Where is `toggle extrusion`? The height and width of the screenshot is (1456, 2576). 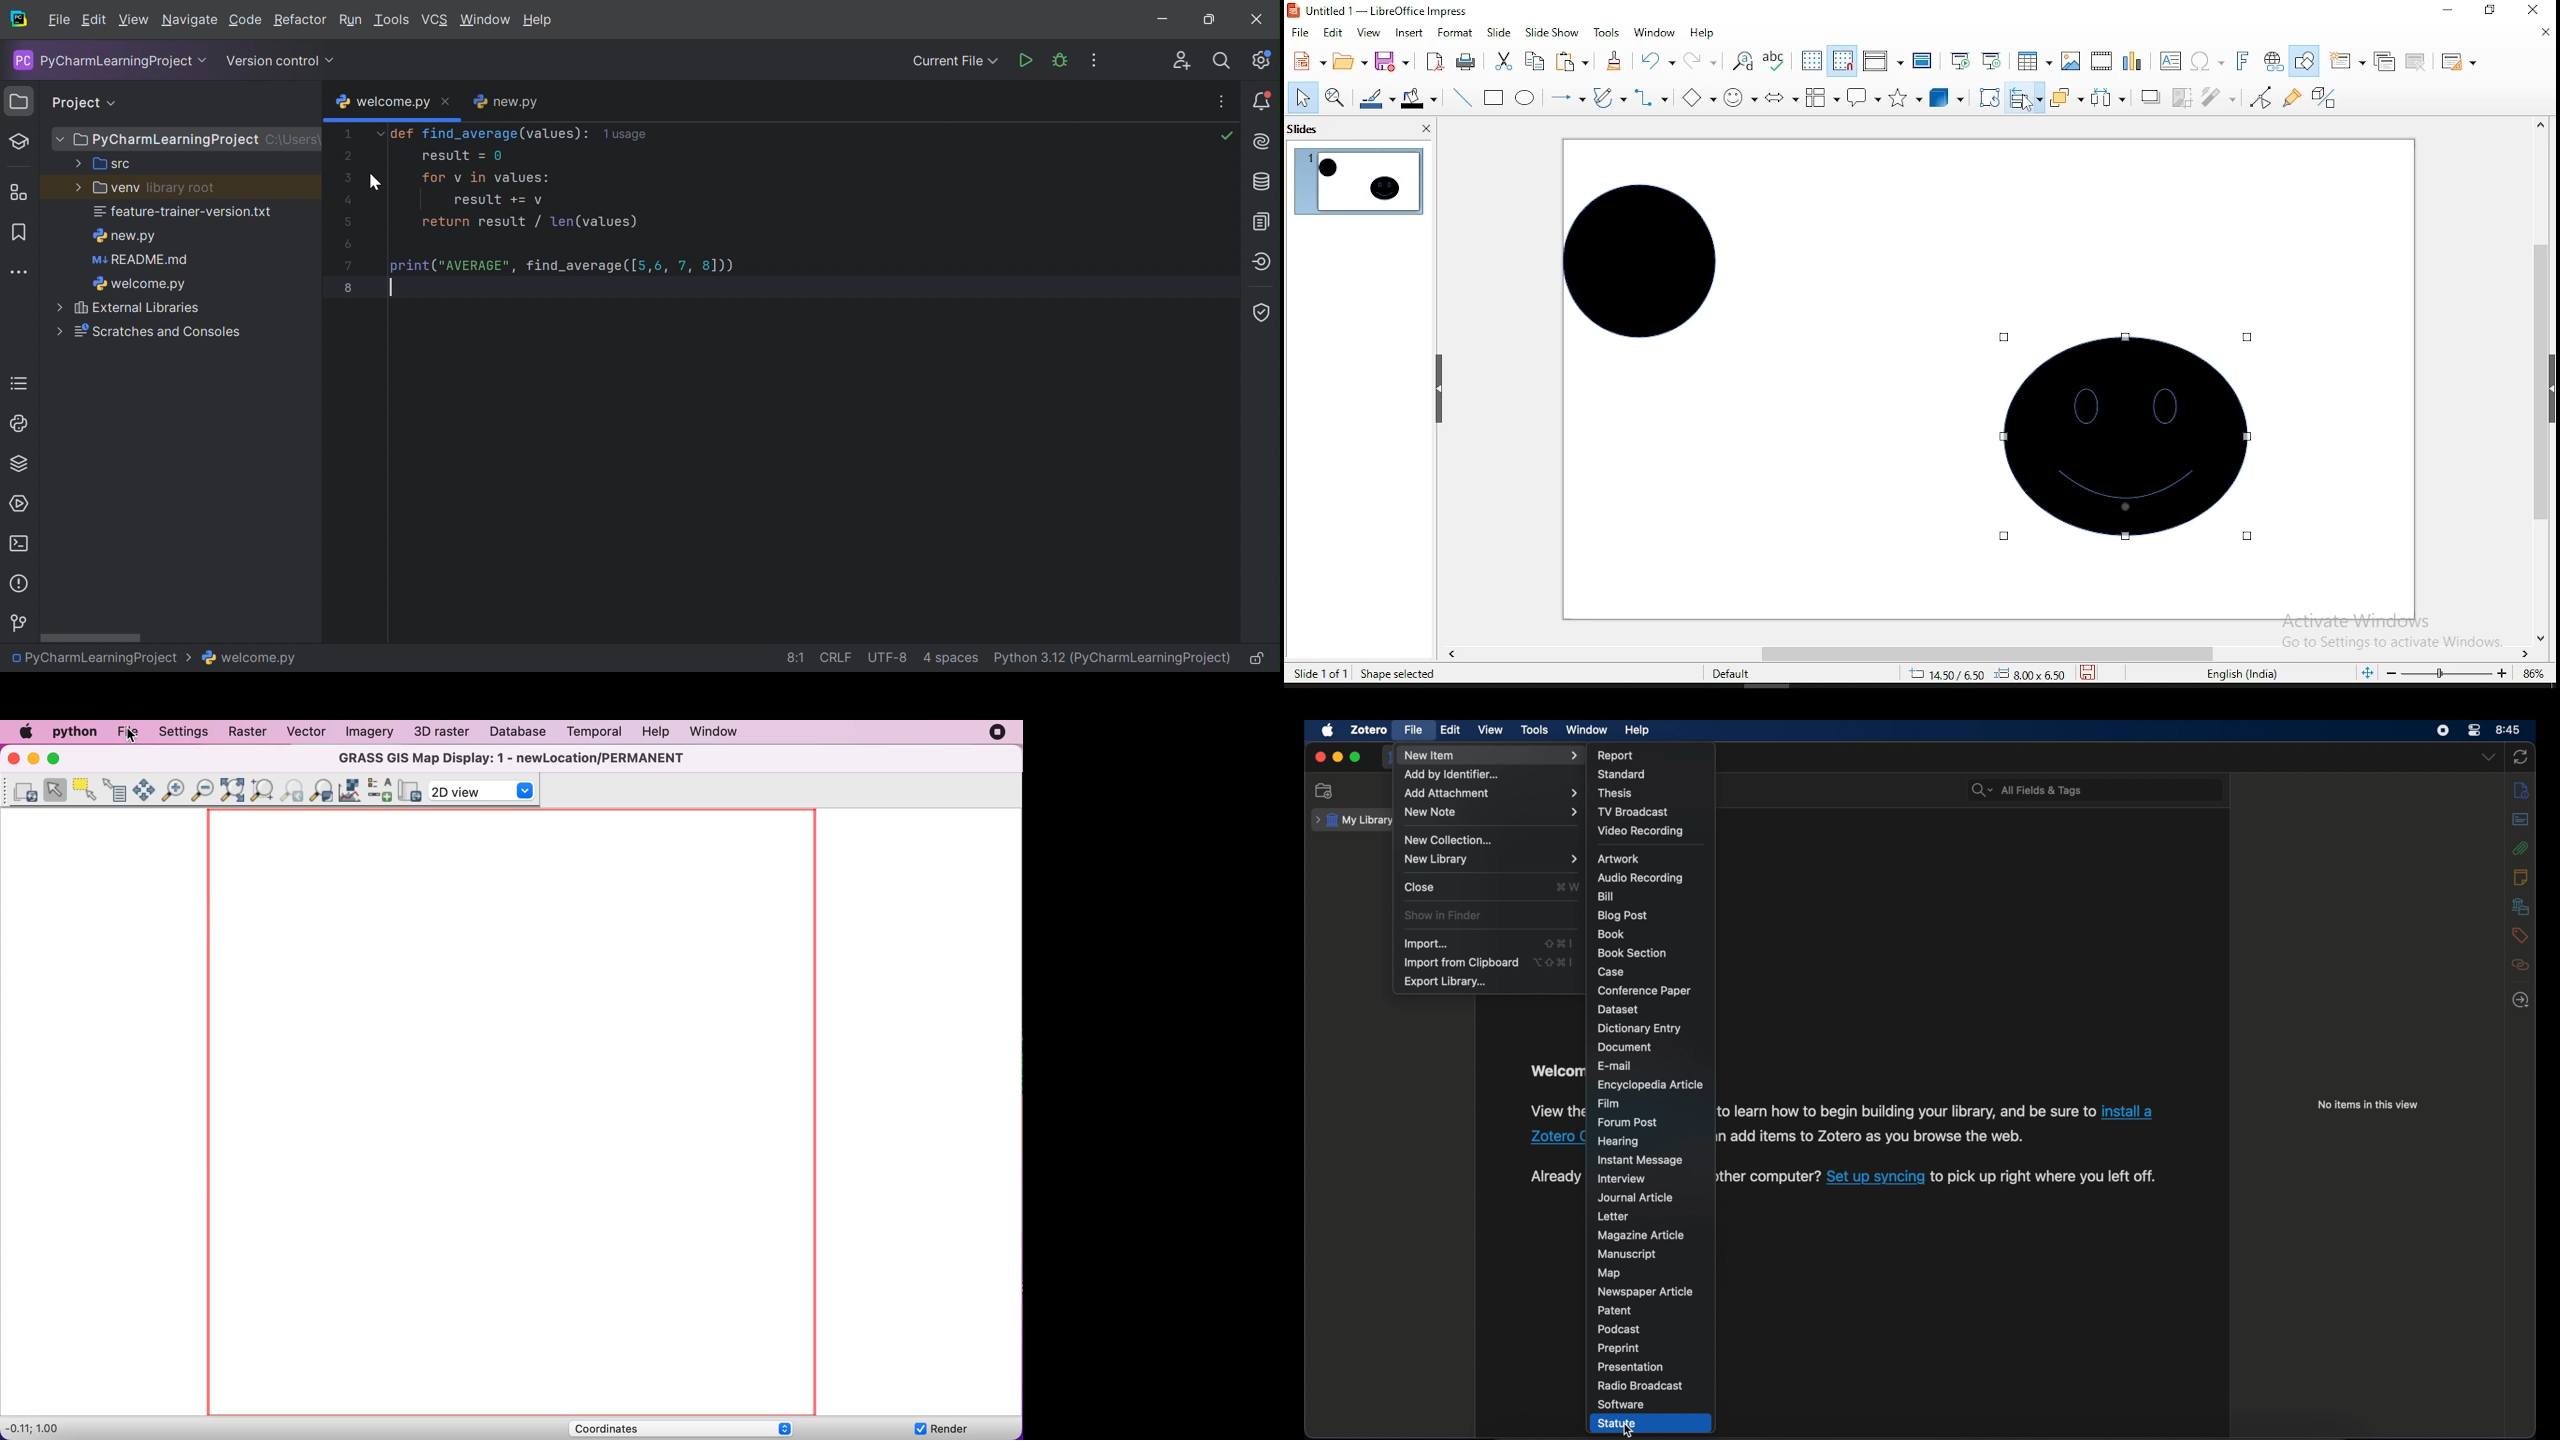 toggle extrusion is located at coordinates (2324, 100).